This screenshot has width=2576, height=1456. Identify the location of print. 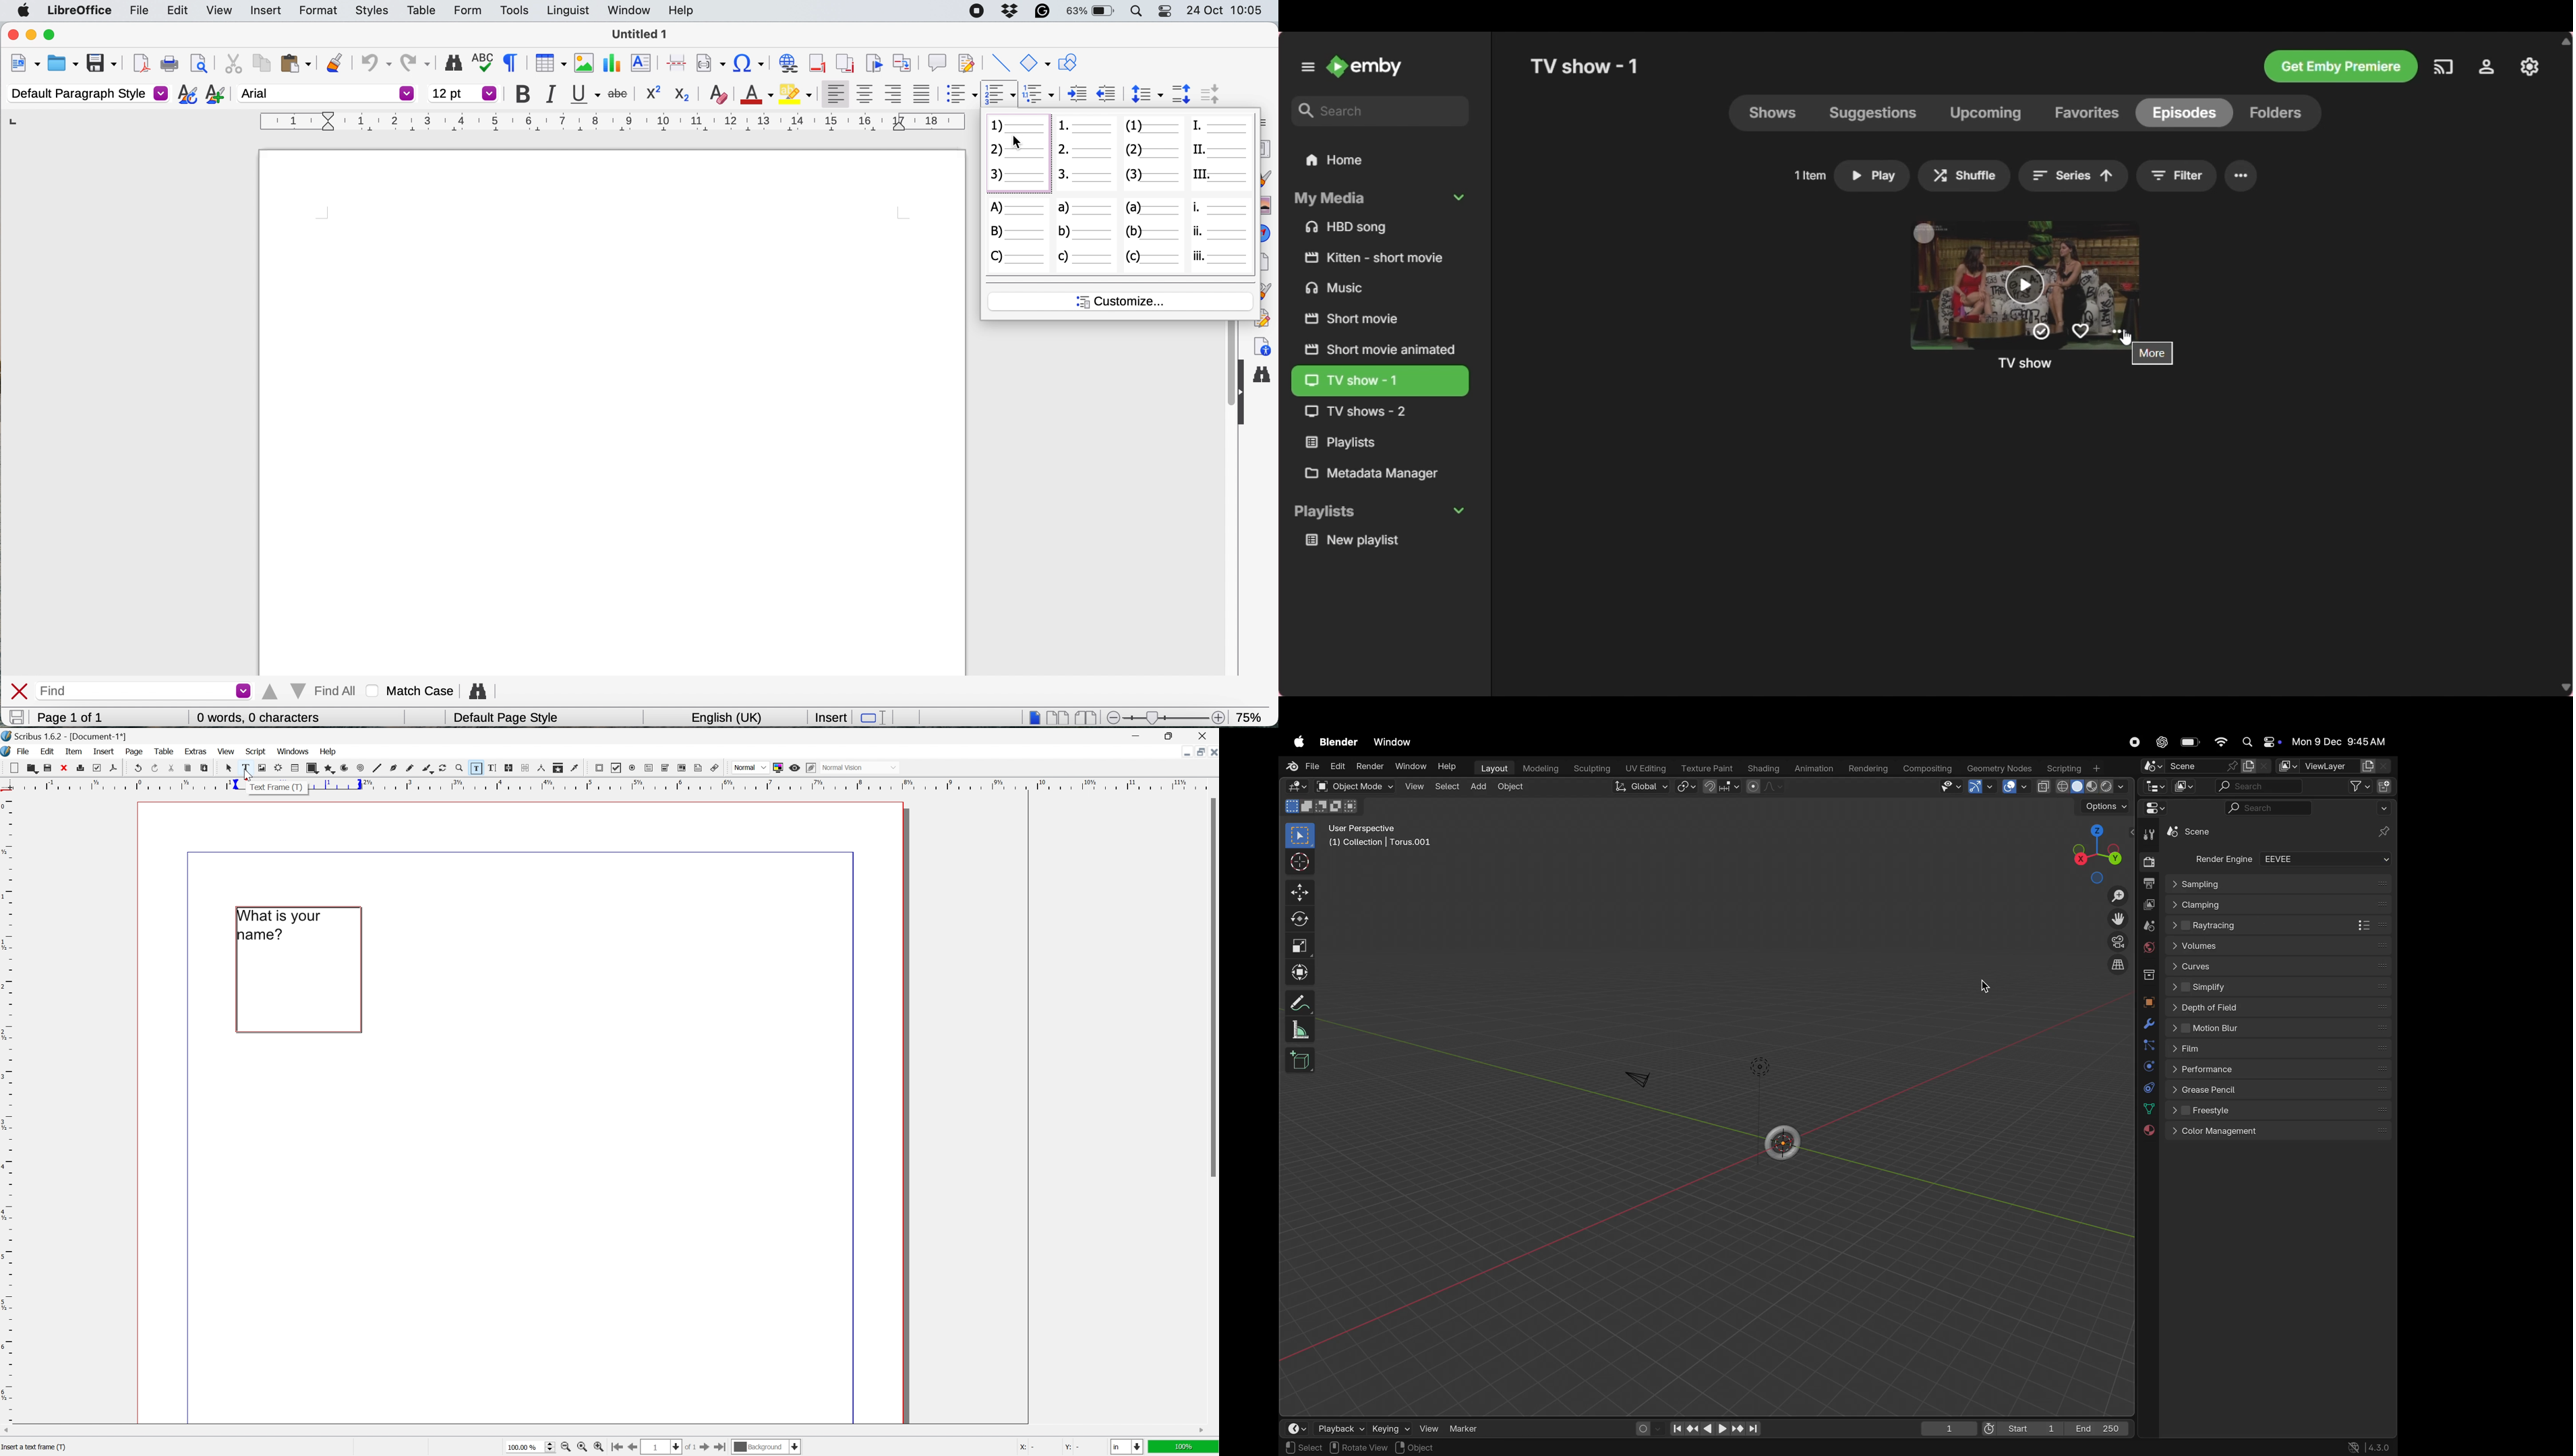
(81, 767).